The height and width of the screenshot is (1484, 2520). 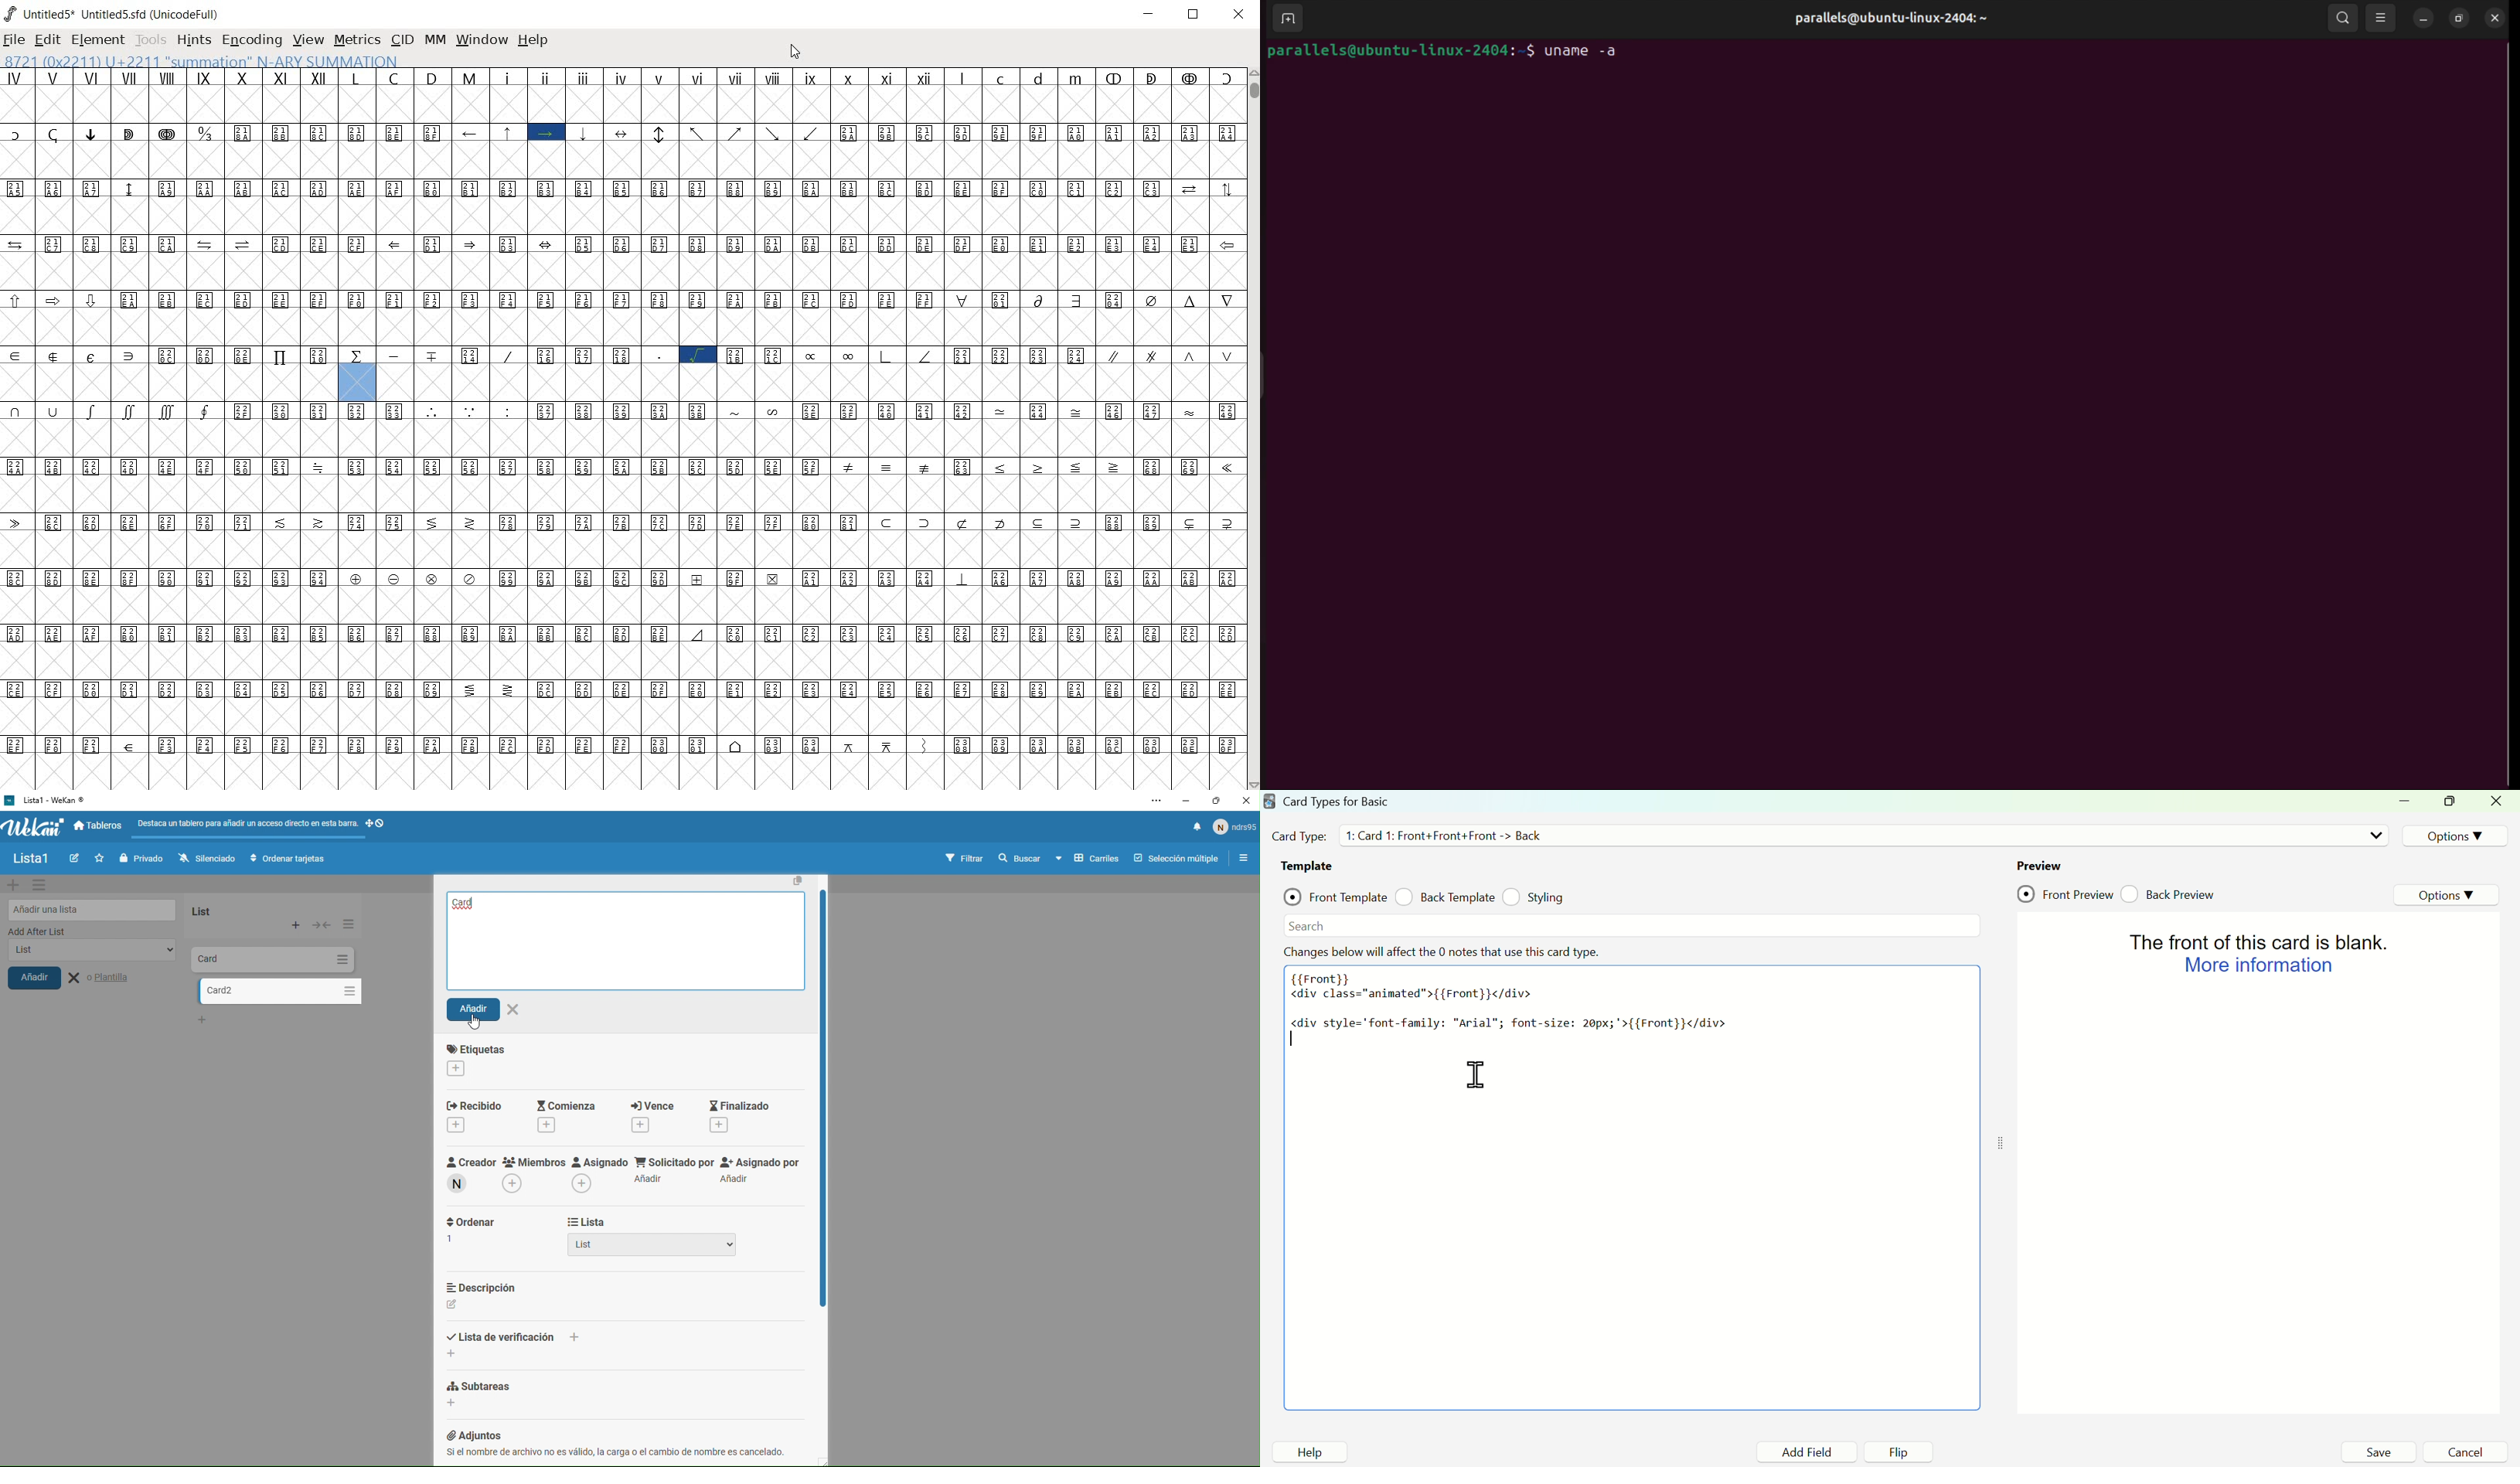 What do you see at coordinates (322, 925) in the screenshot?
I see `Expand` at bounding box center [322, 925].